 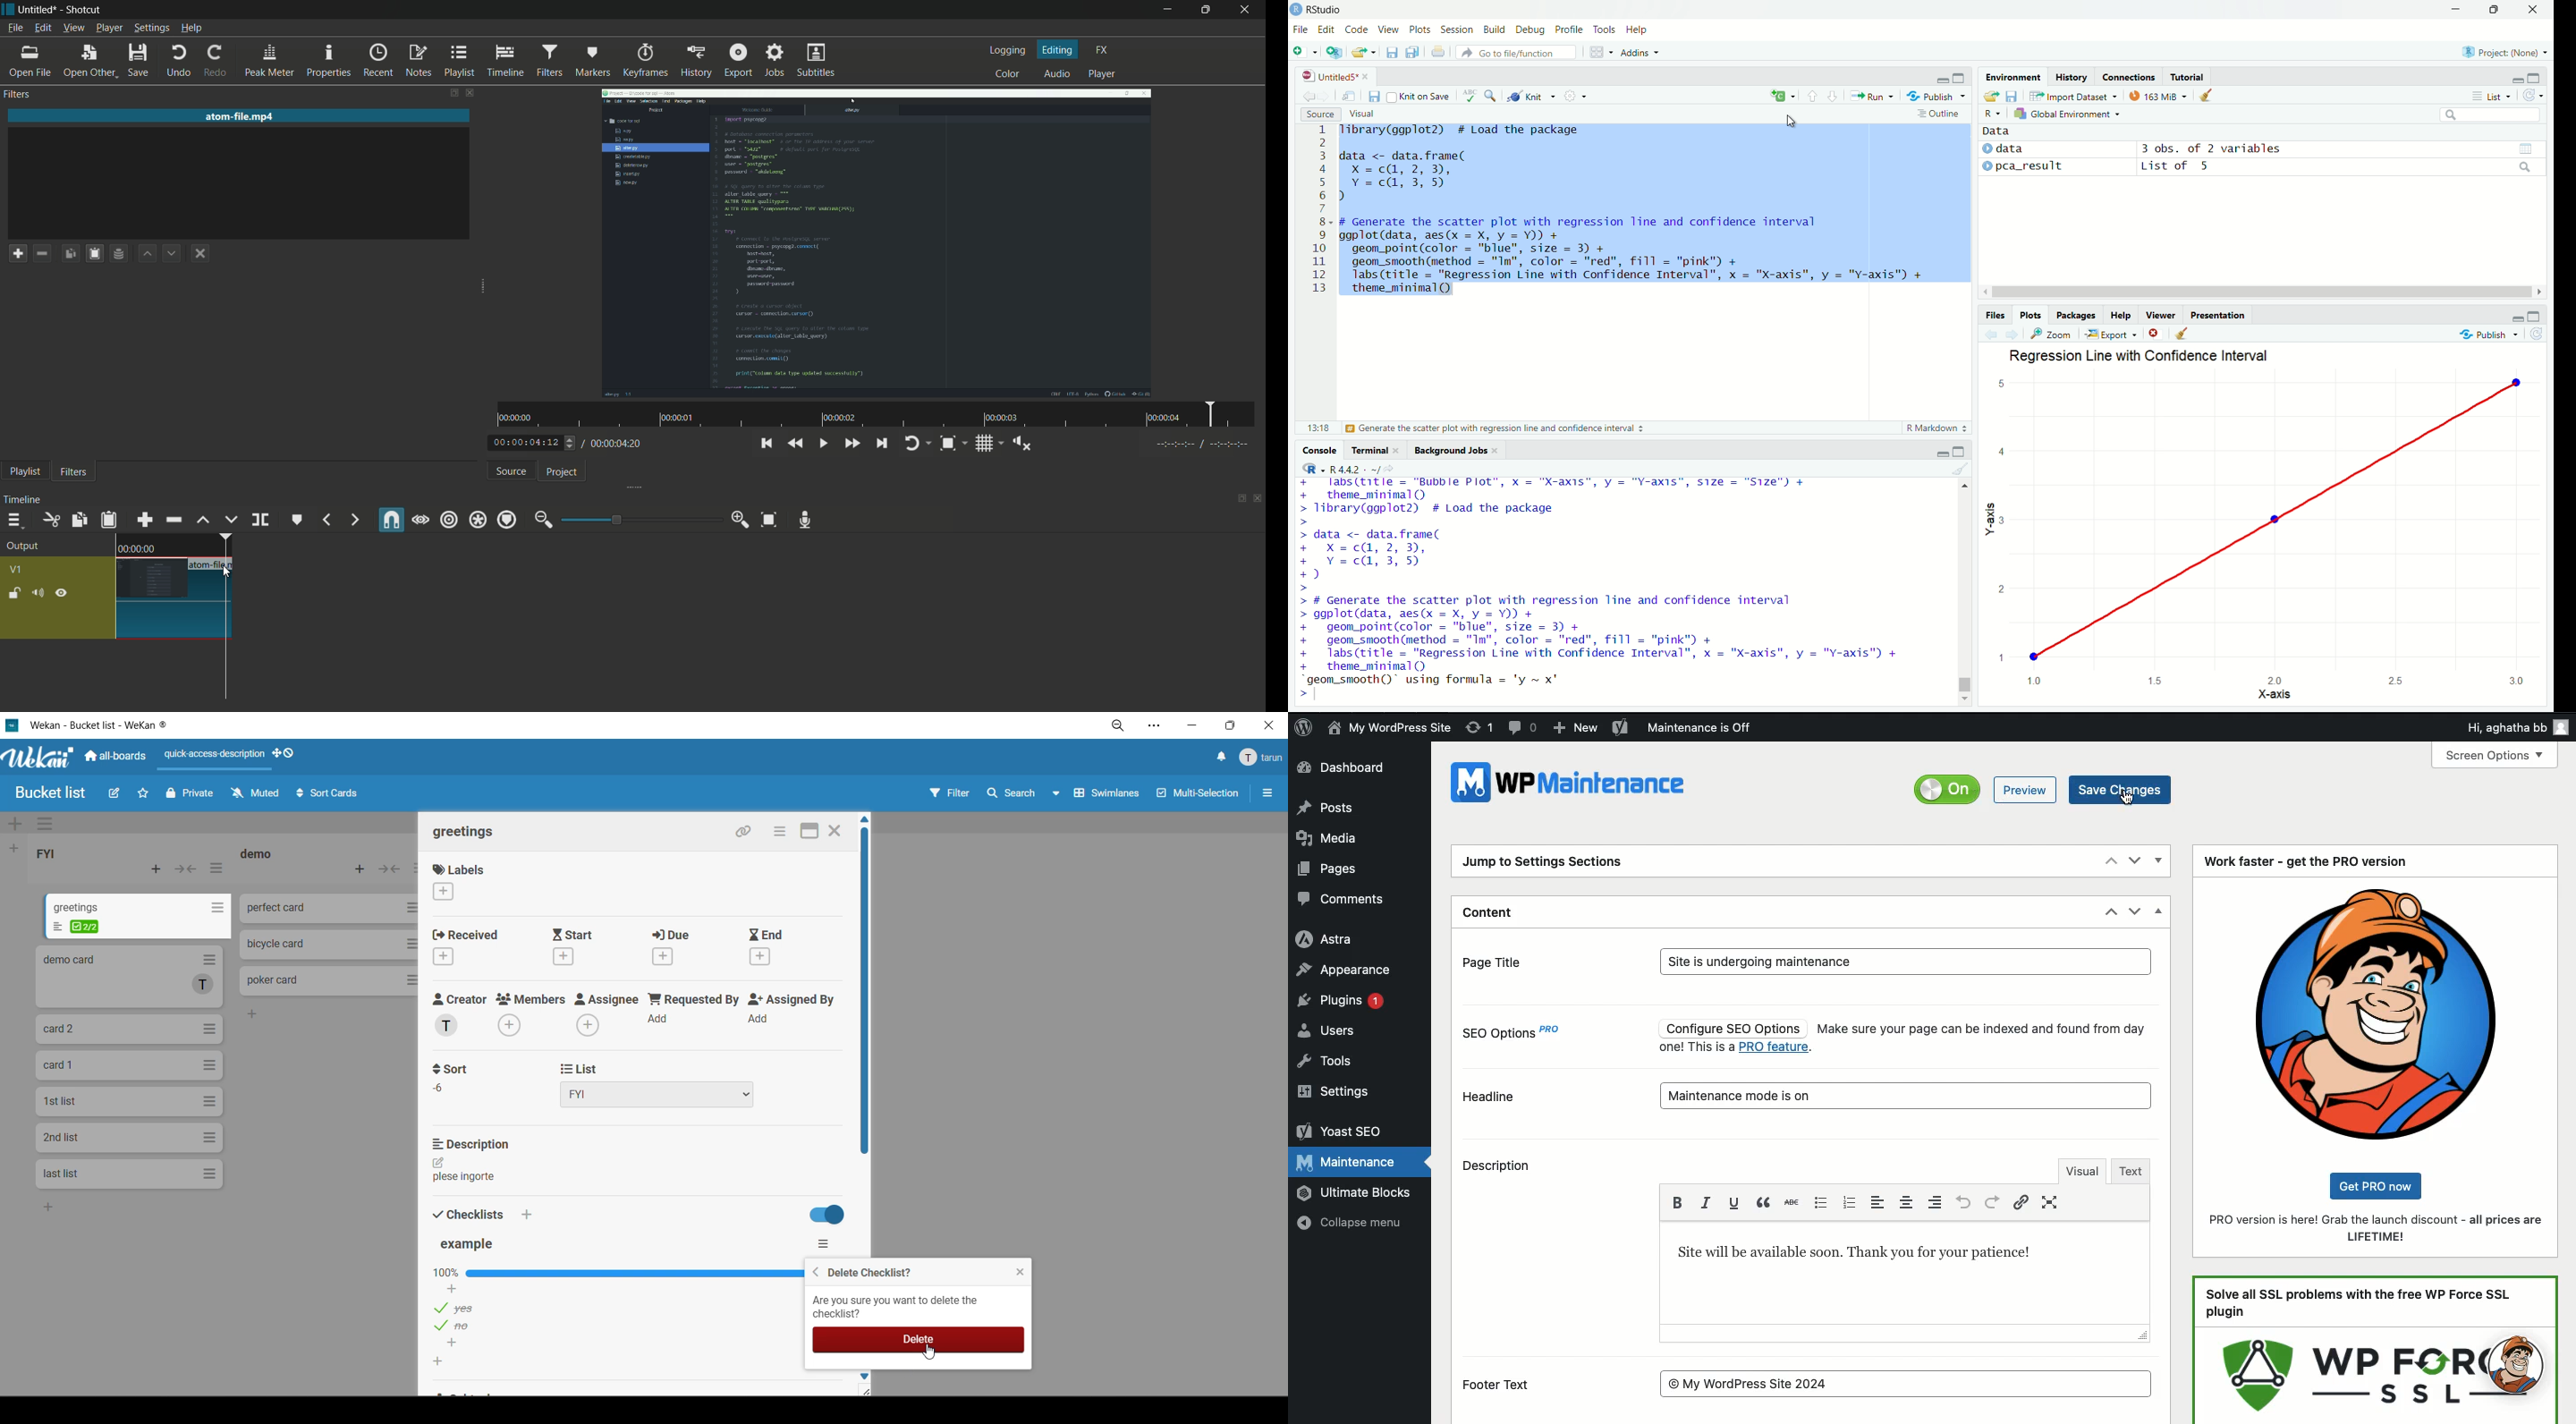 What do you see at coordinates (2533, 10) in the screenshot?
I see `close` at bounding box center [2533, 10].